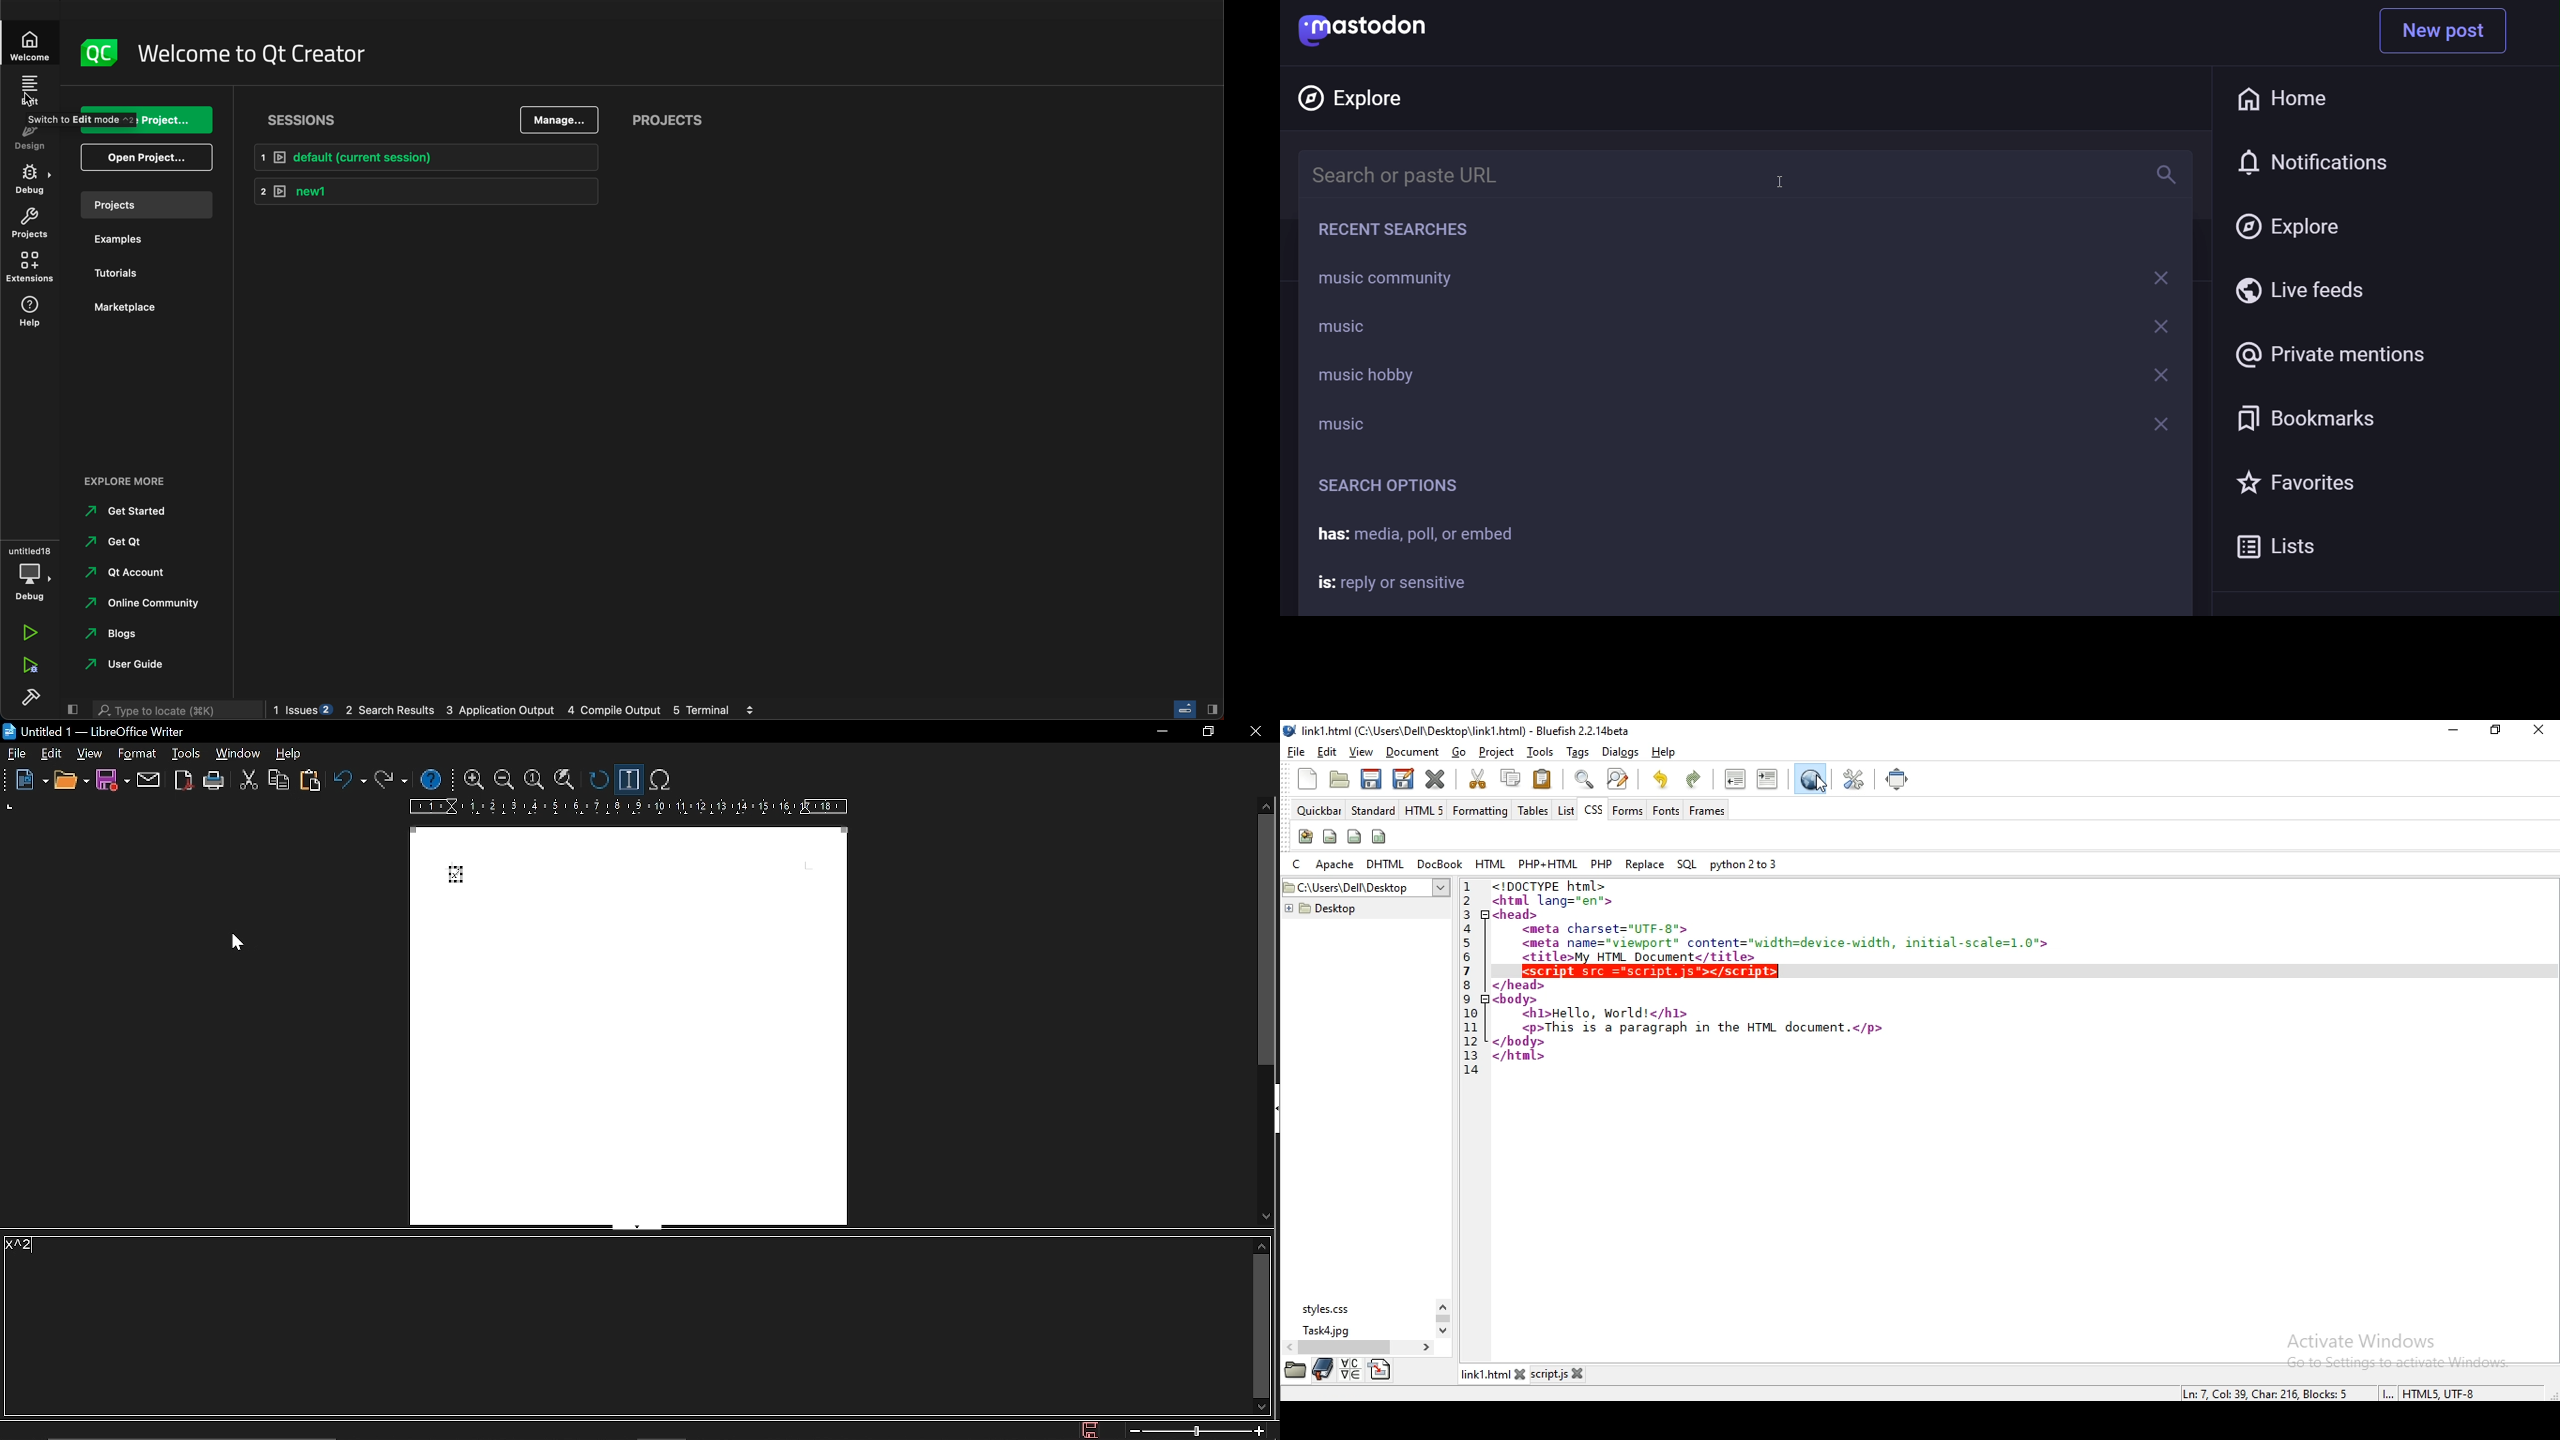 This screenshot has width=2576, height=1456. I want to click on project, so click(1497, 752).